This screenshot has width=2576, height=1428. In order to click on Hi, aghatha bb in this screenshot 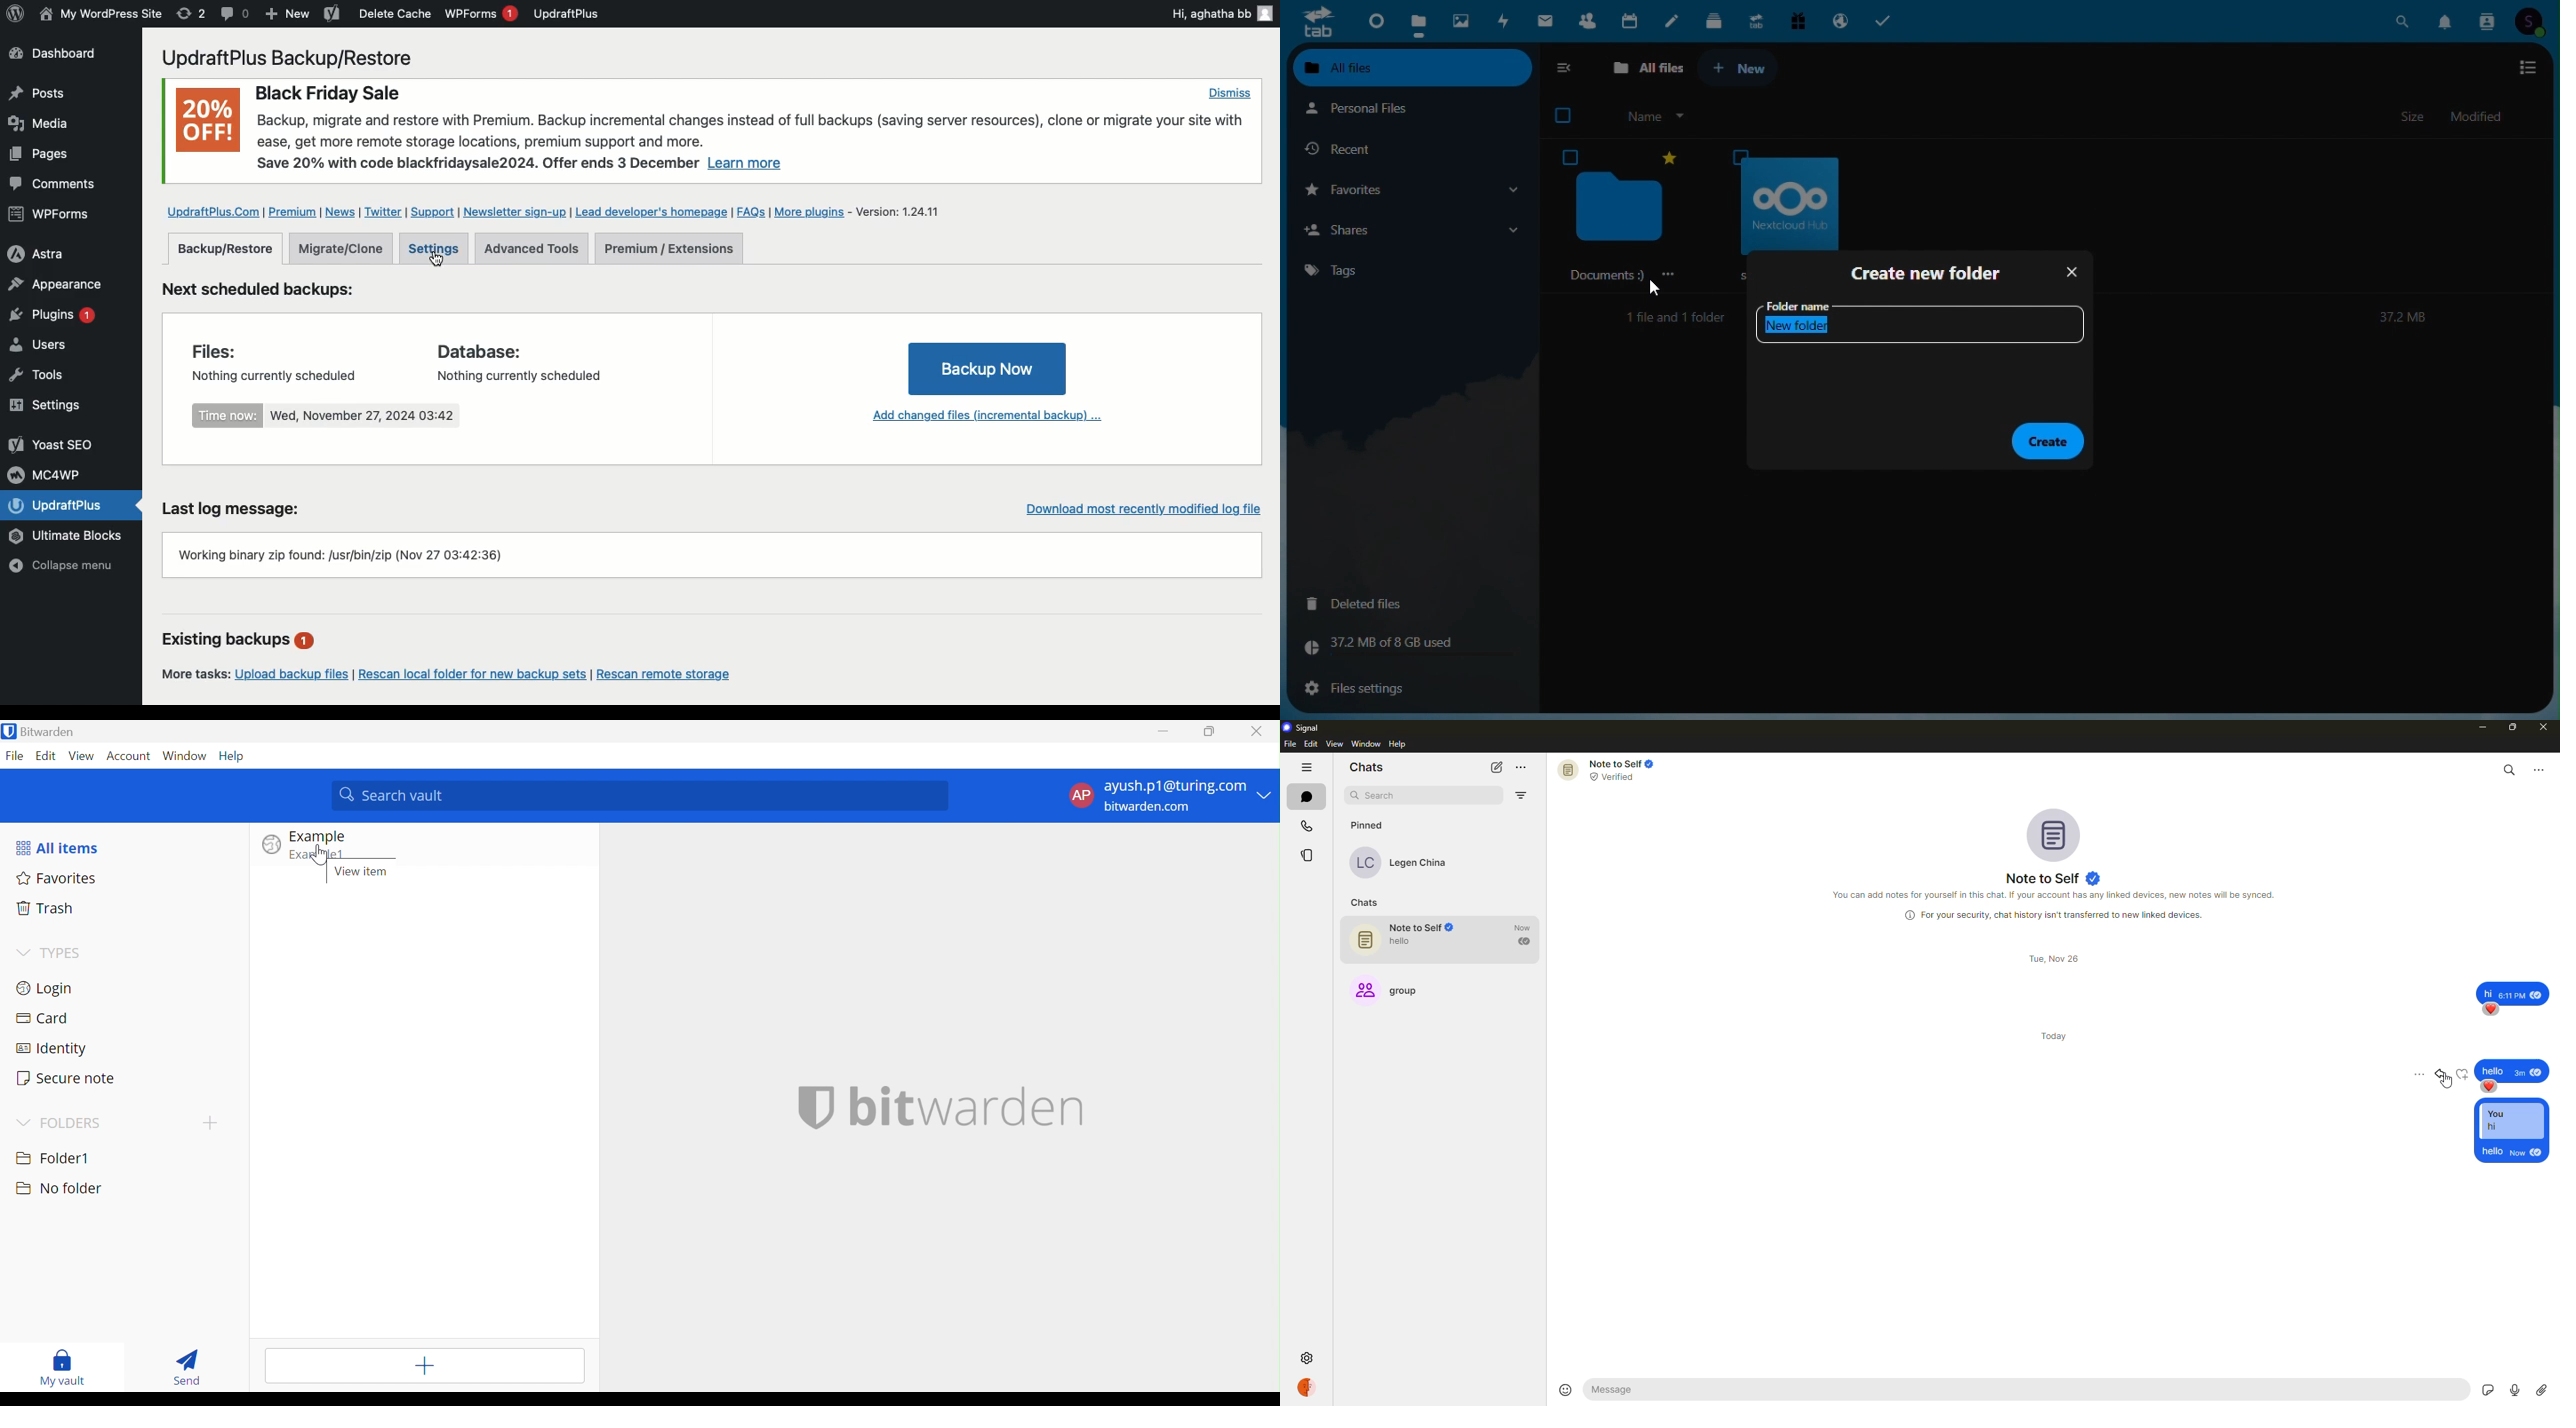, I will do `click(1220, 12)`.